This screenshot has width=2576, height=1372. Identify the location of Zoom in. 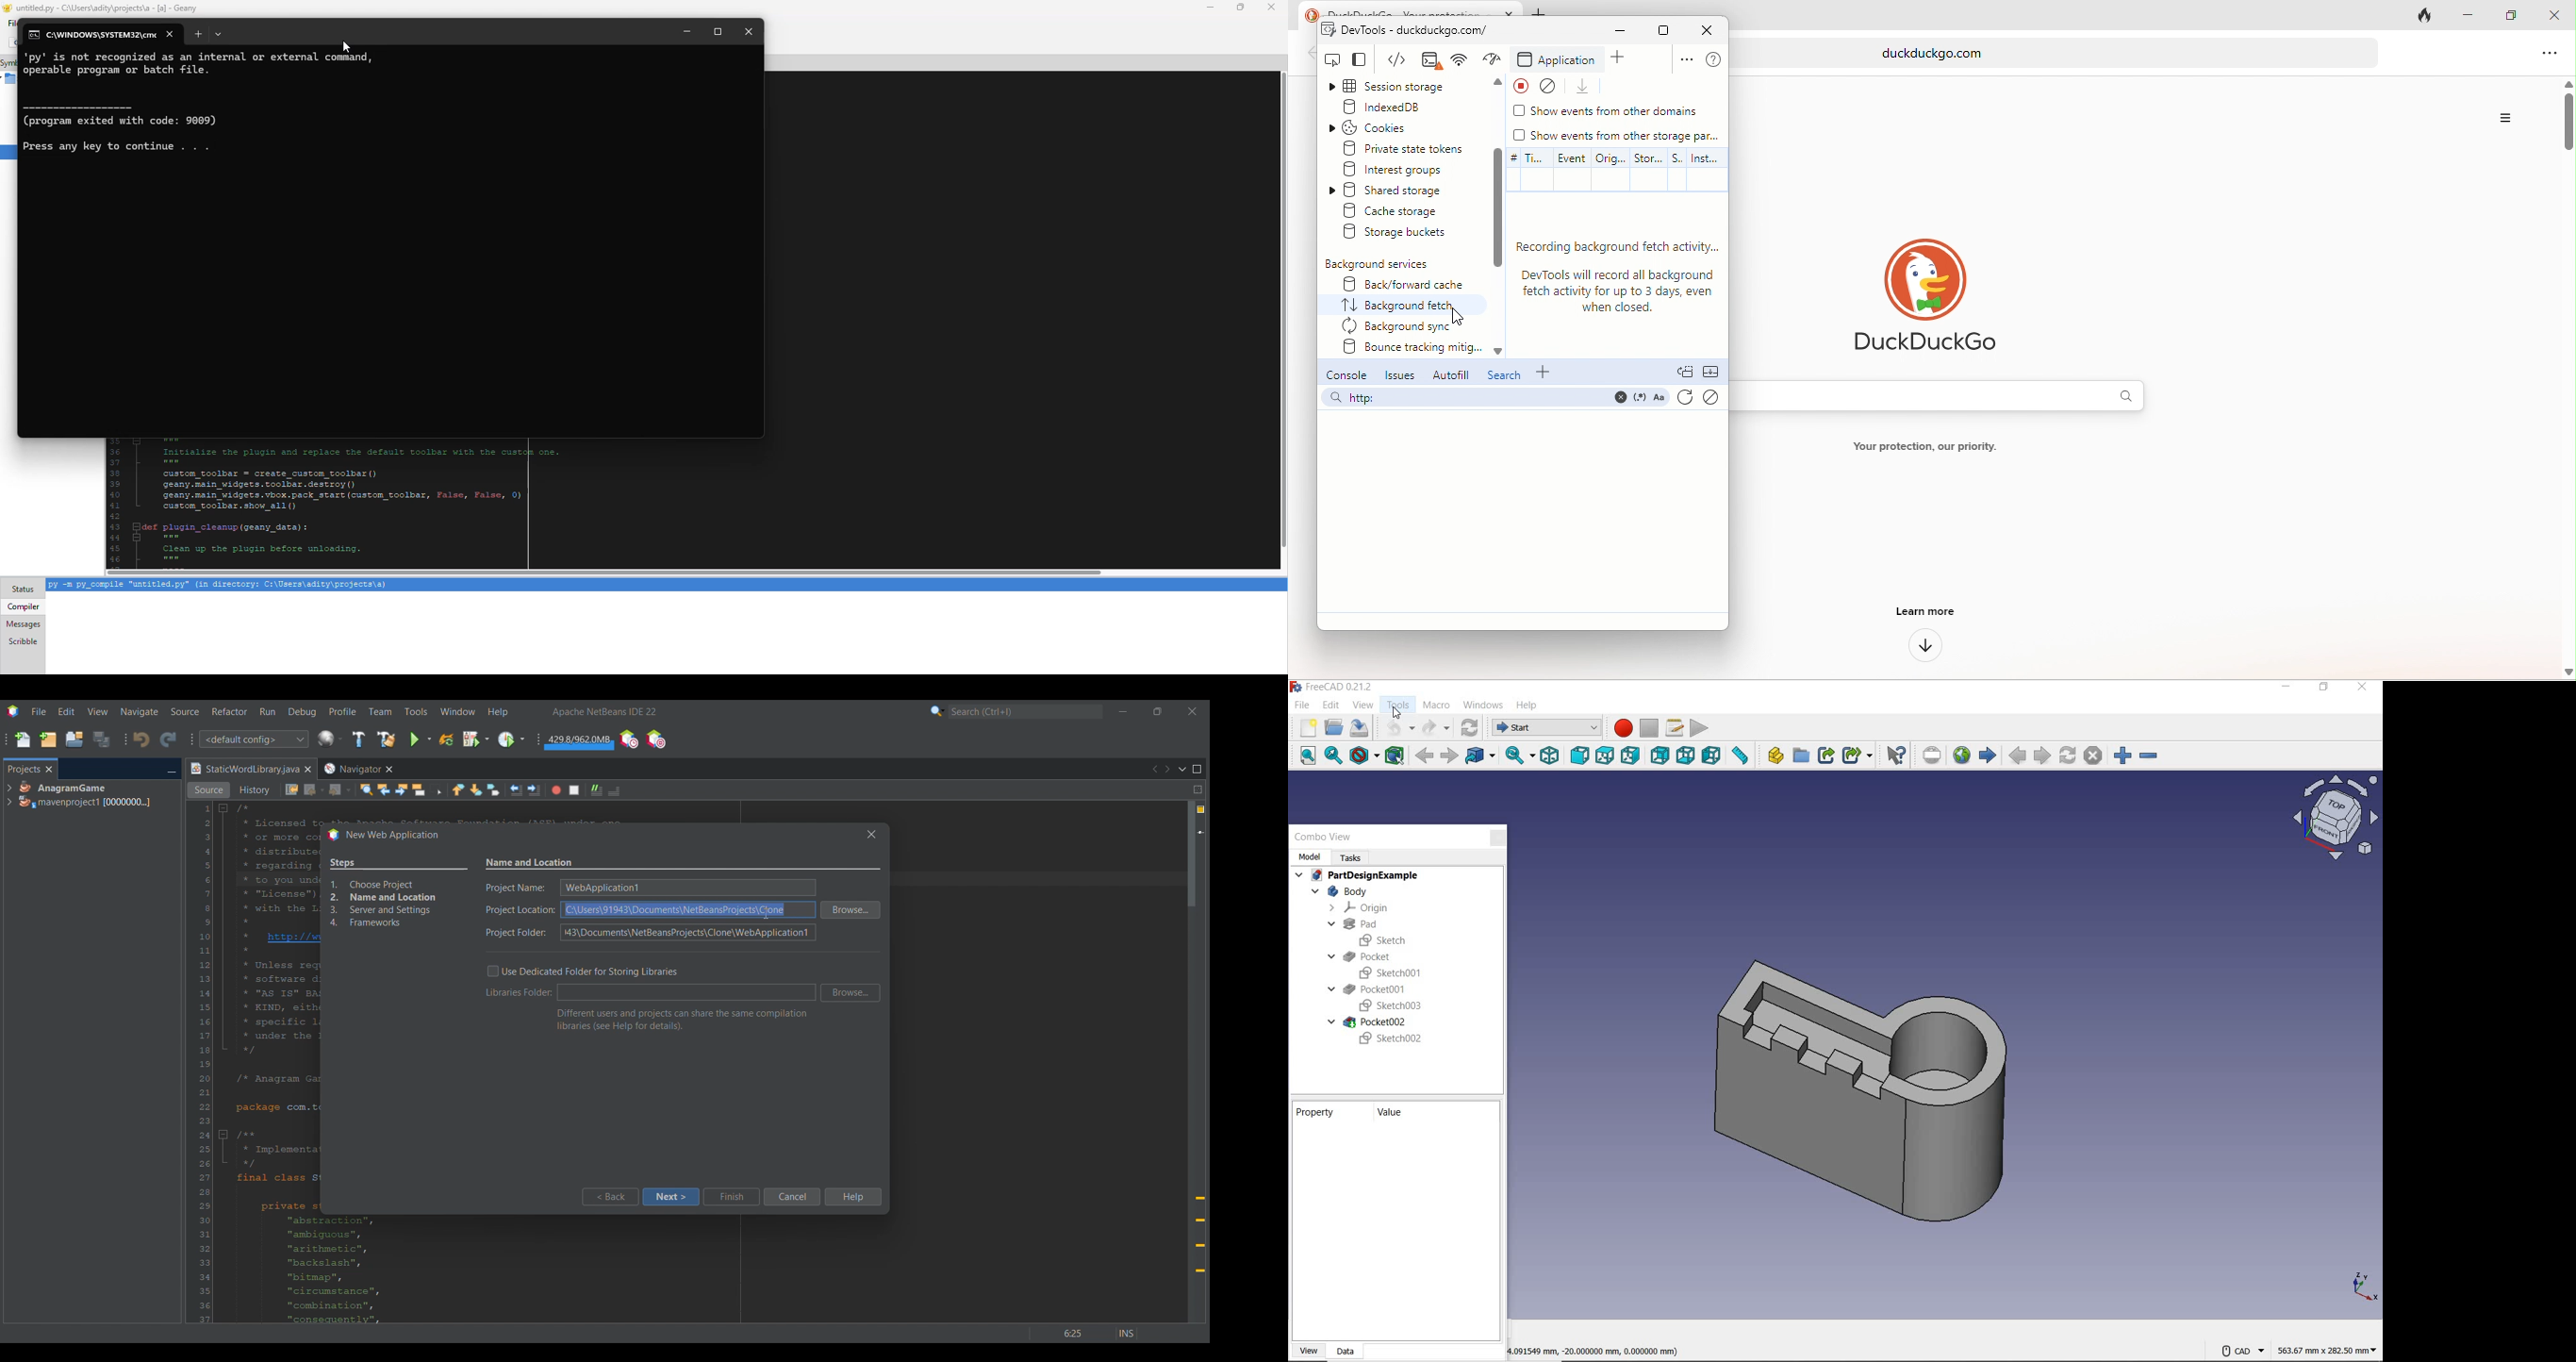
(2125, 752).